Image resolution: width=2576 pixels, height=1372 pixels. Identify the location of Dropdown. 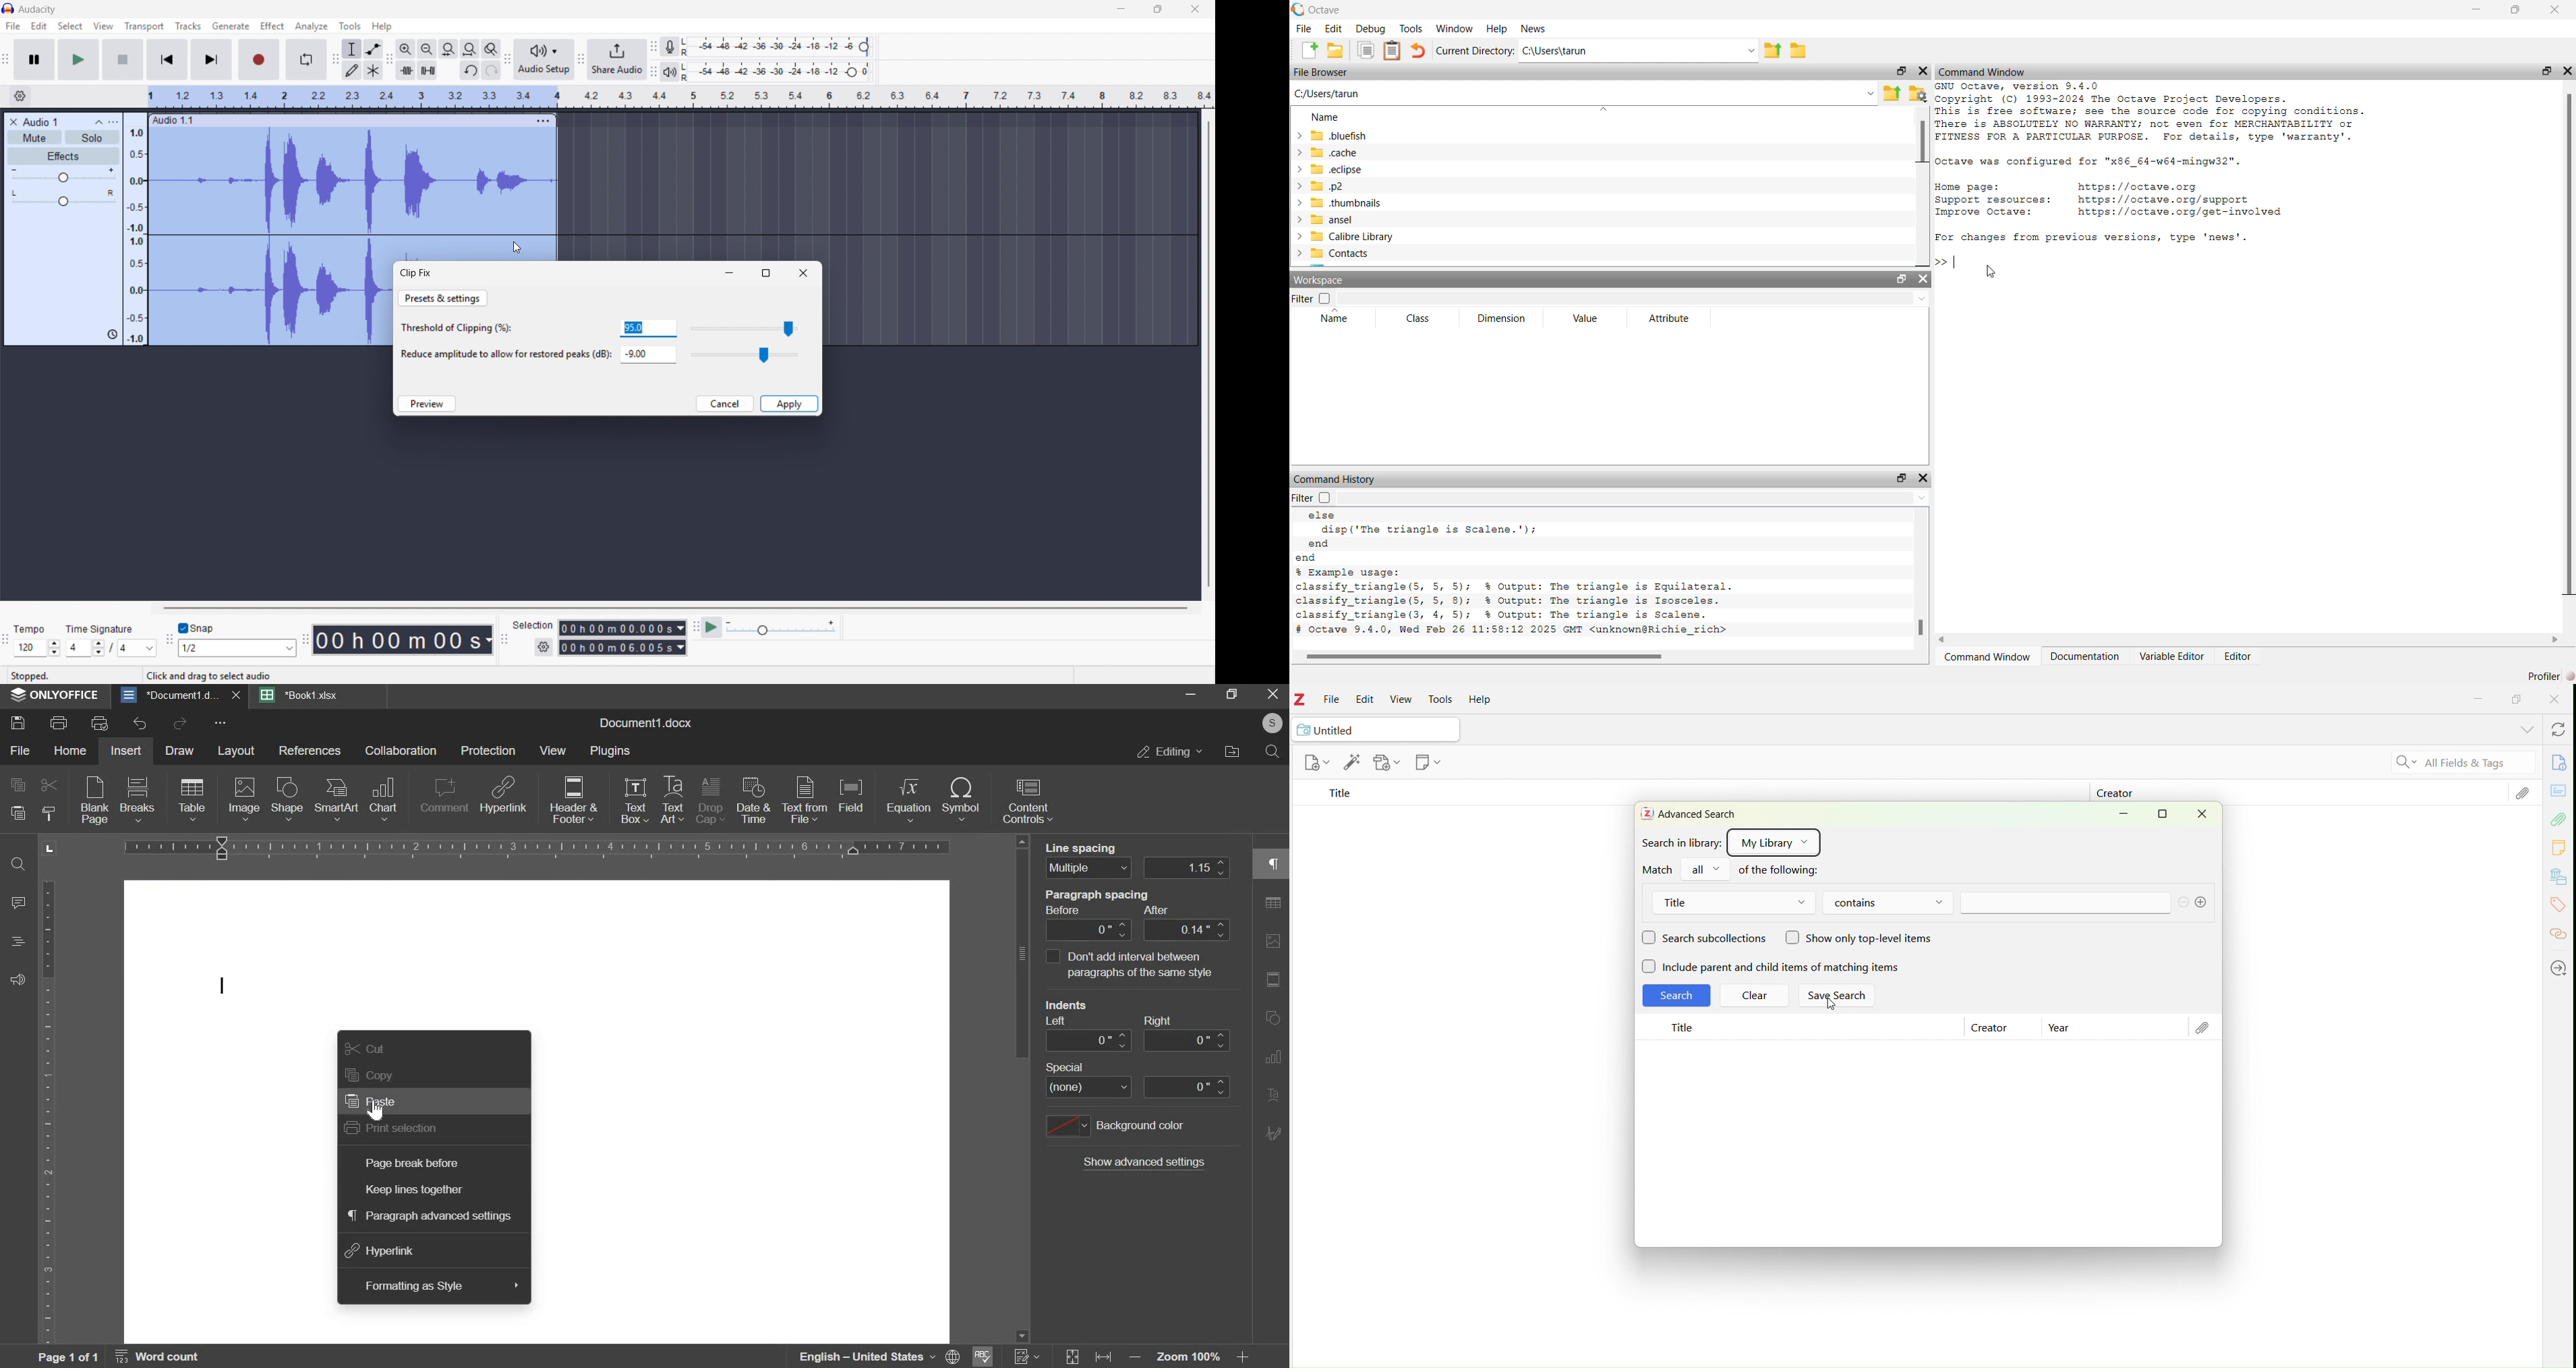
(2521, 730).